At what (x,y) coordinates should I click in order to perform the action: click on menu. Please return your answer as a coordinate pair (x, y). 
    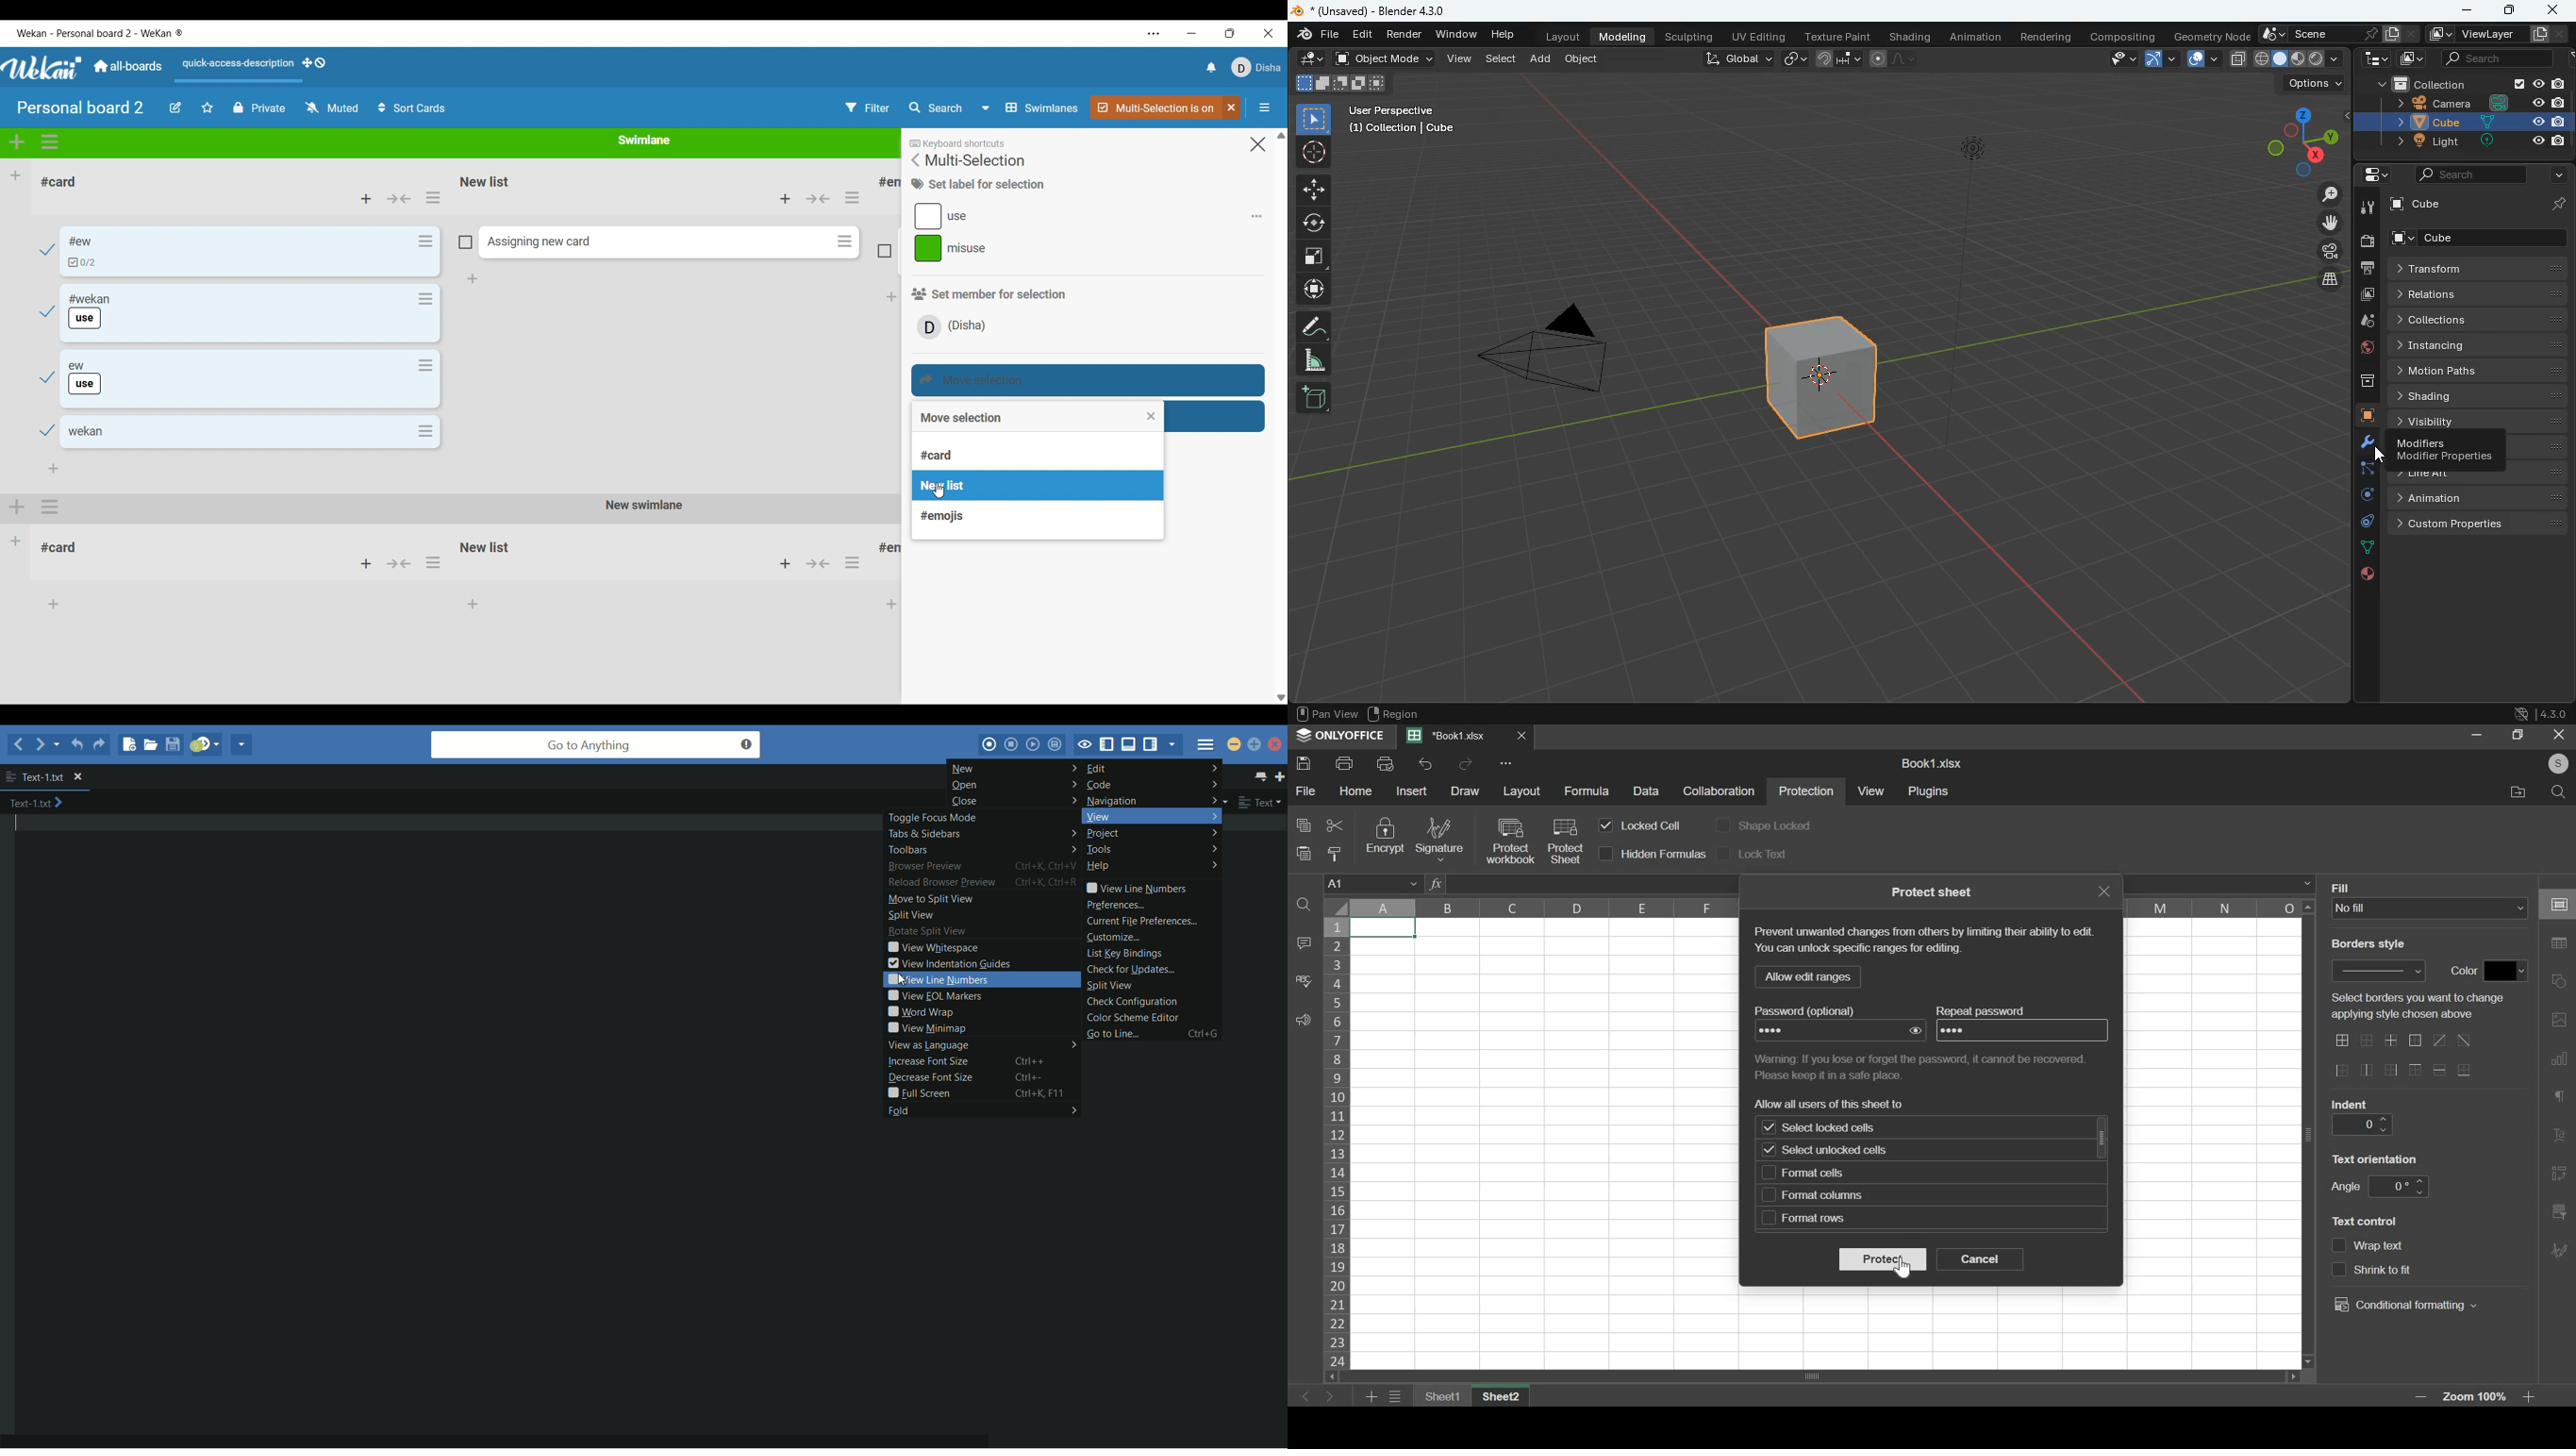
    Looking at the image, I should click on (1207, 745).